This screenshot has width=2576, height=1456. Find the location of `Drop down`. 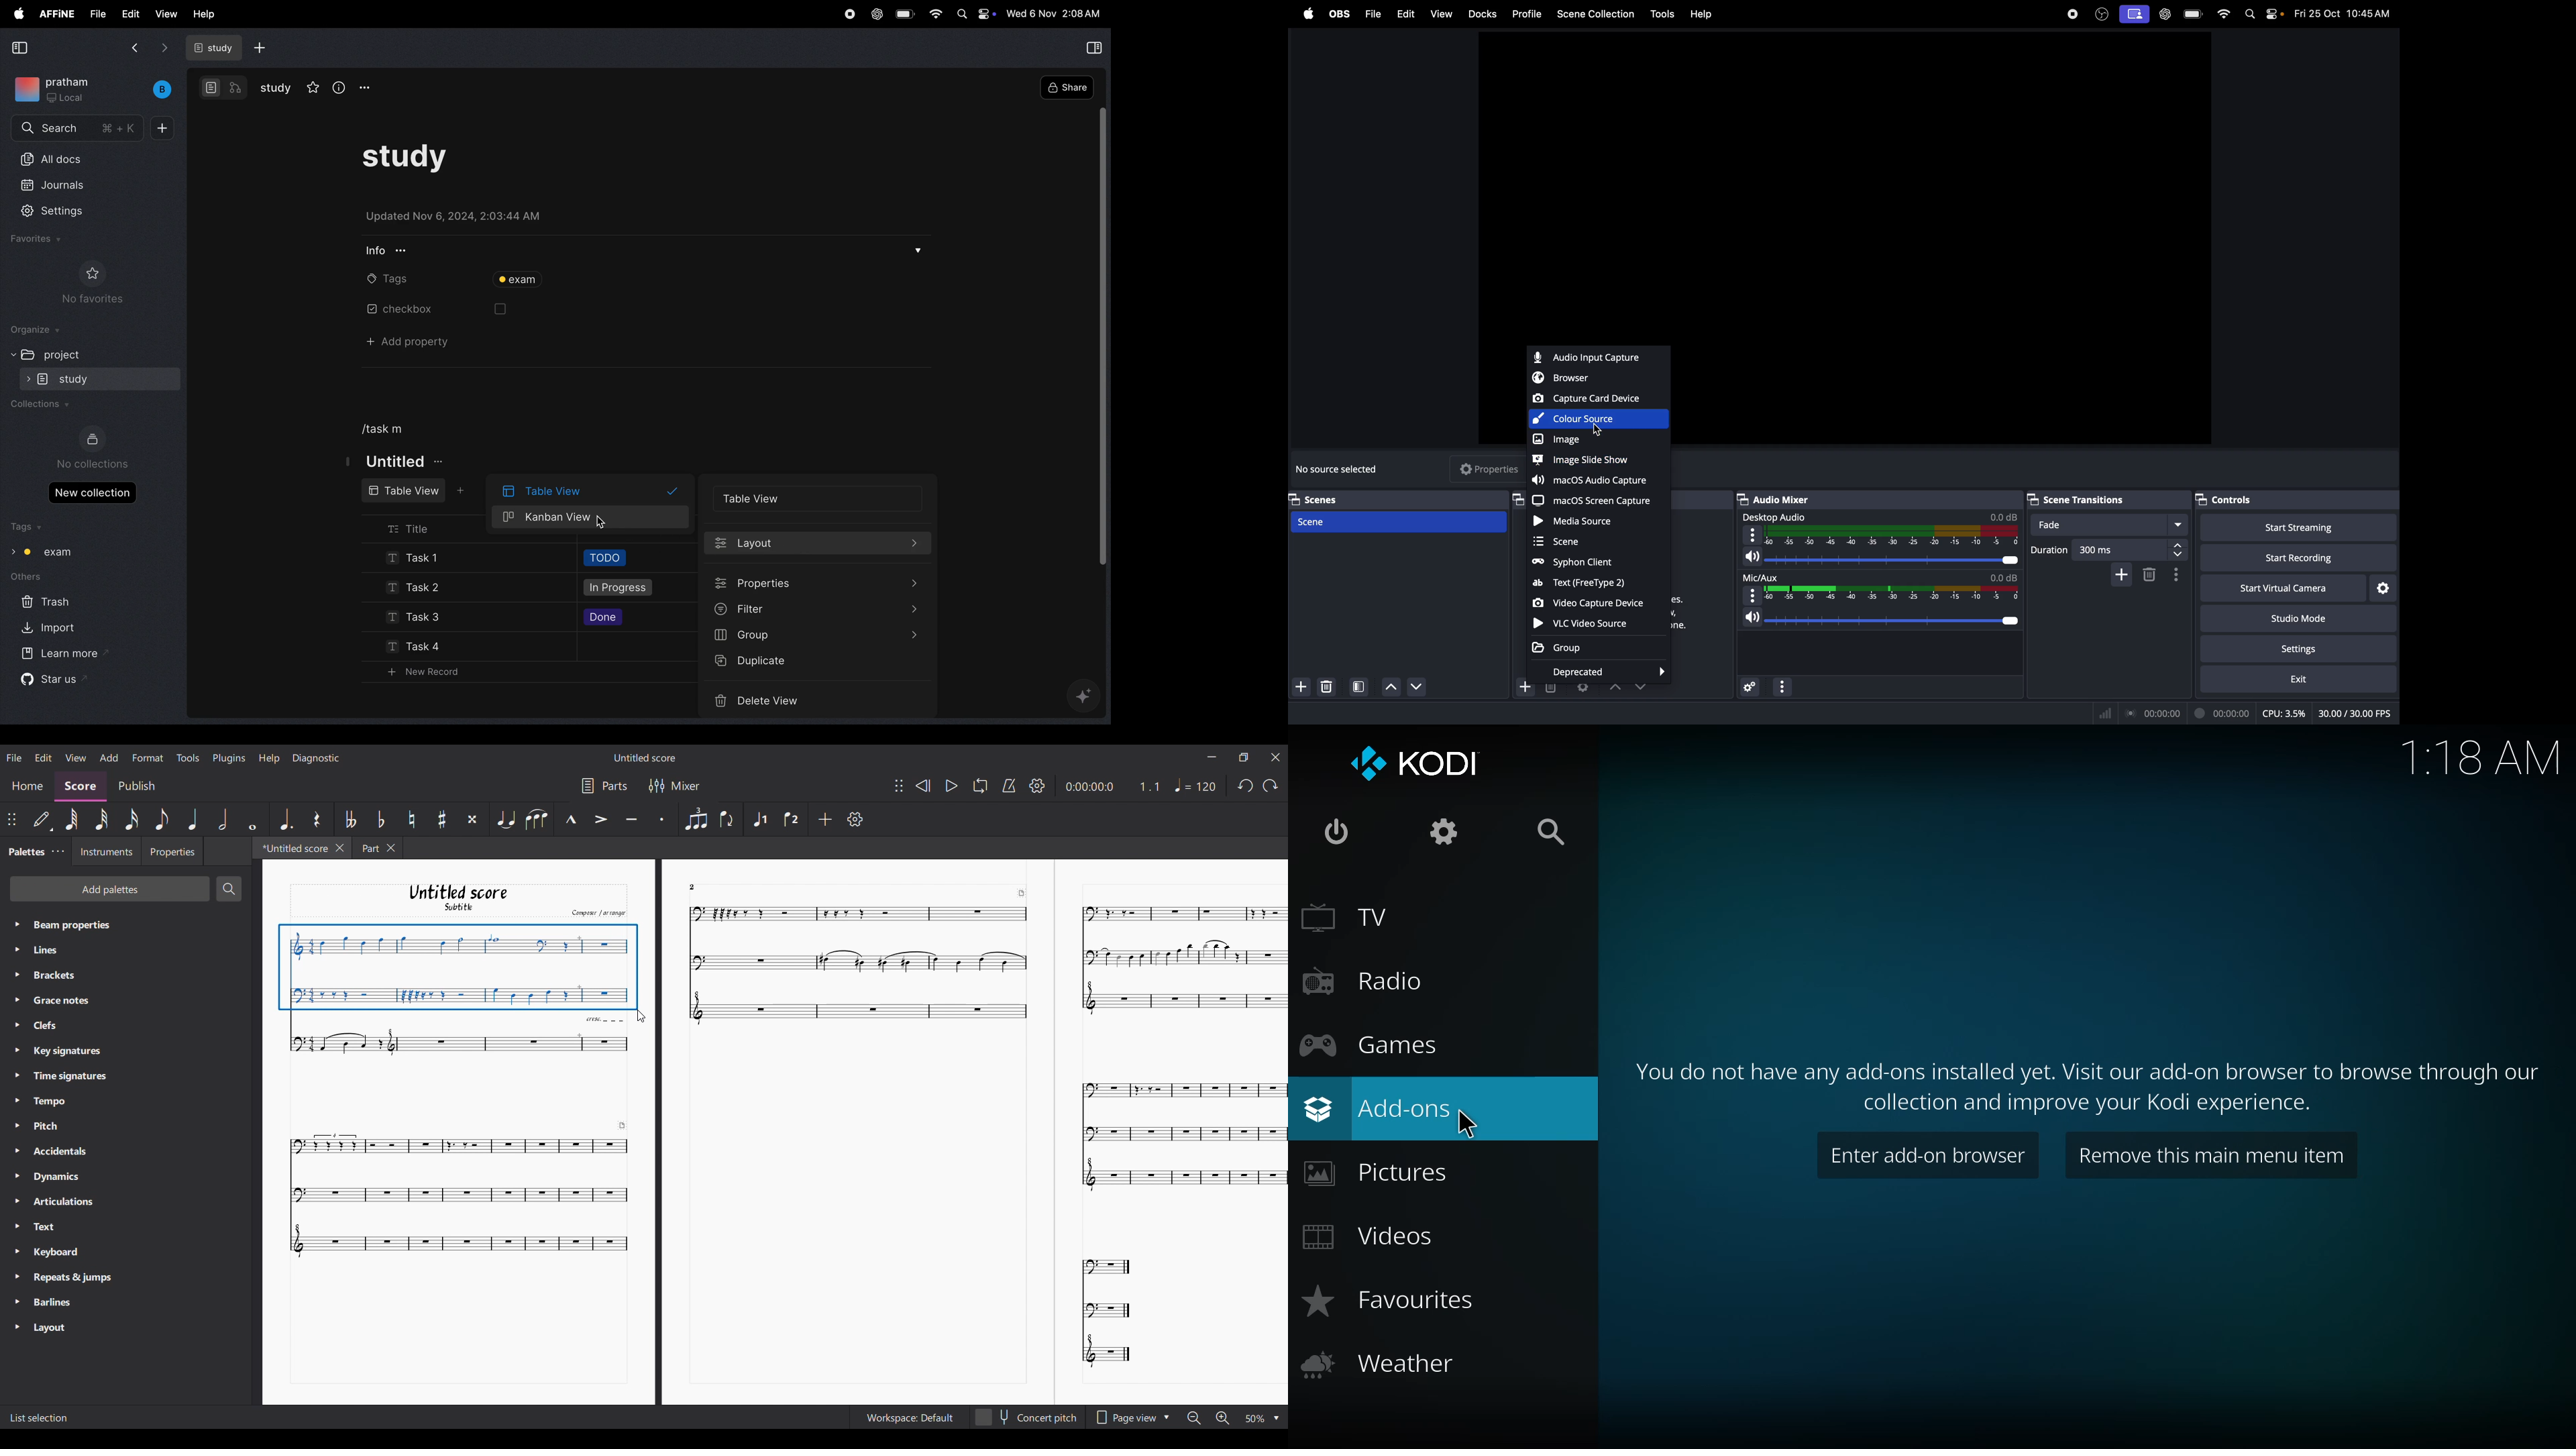

Drop down is located at coordinates (1276, 1419).